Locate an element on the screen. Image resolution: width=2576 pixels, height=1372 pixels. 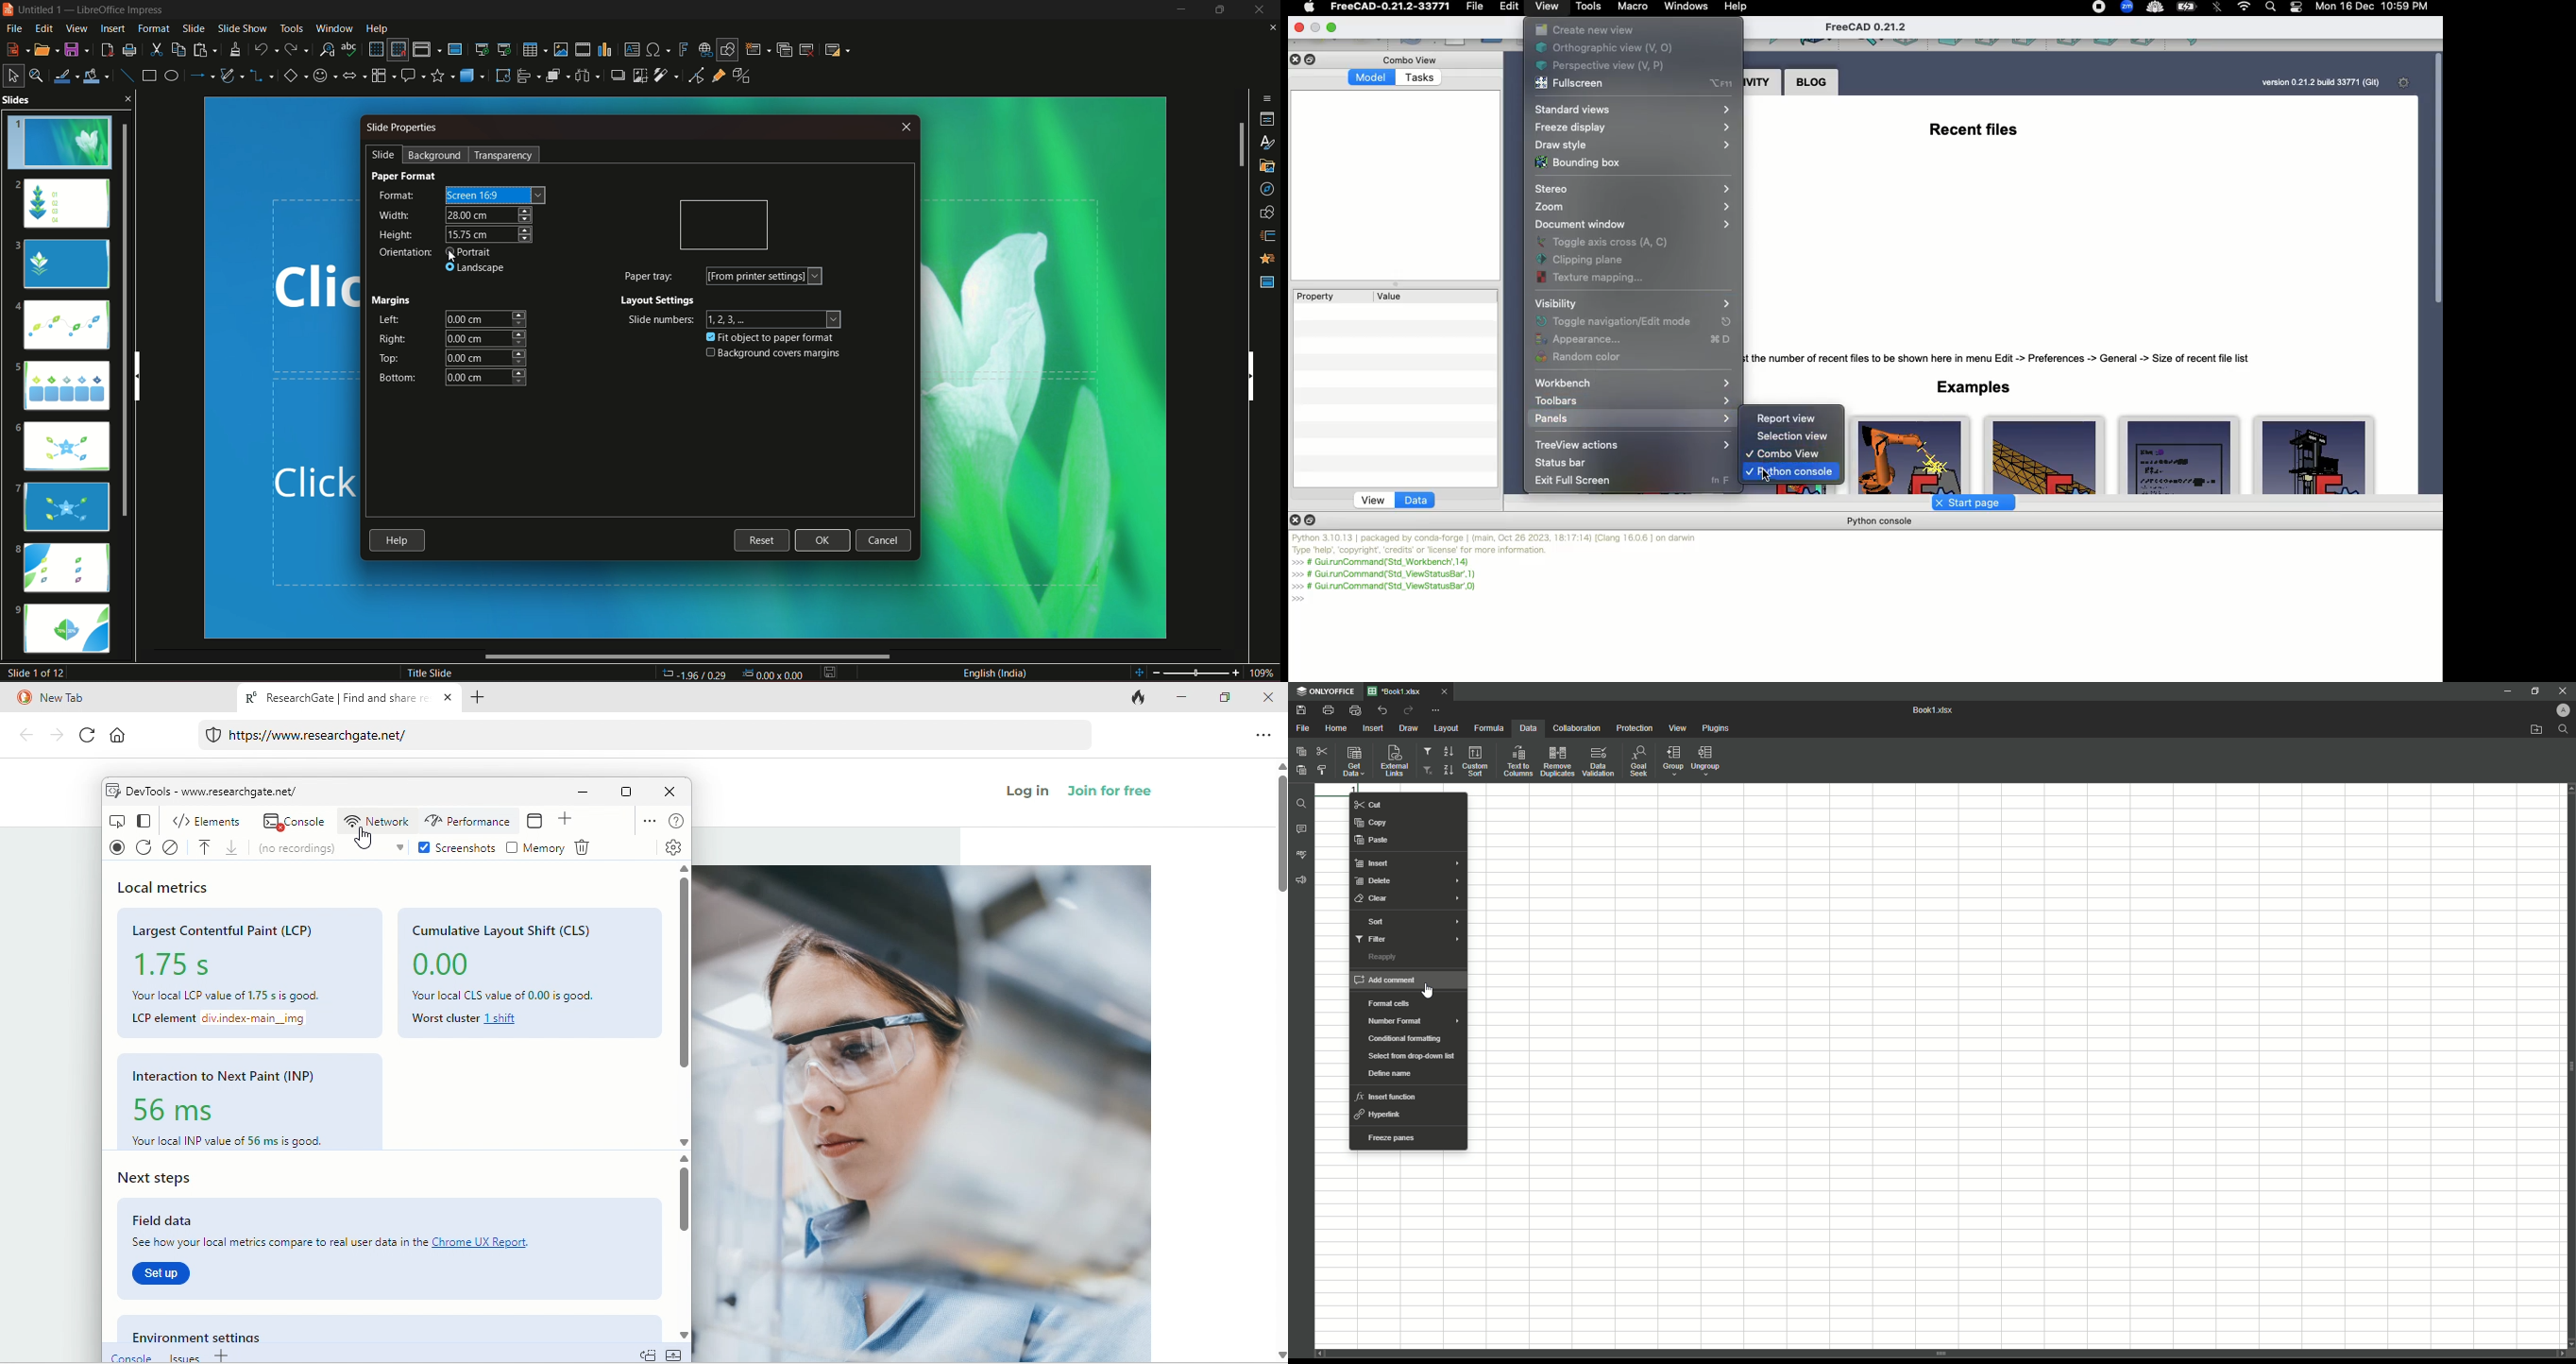
Book1 is located at coordinates (1937, 711).